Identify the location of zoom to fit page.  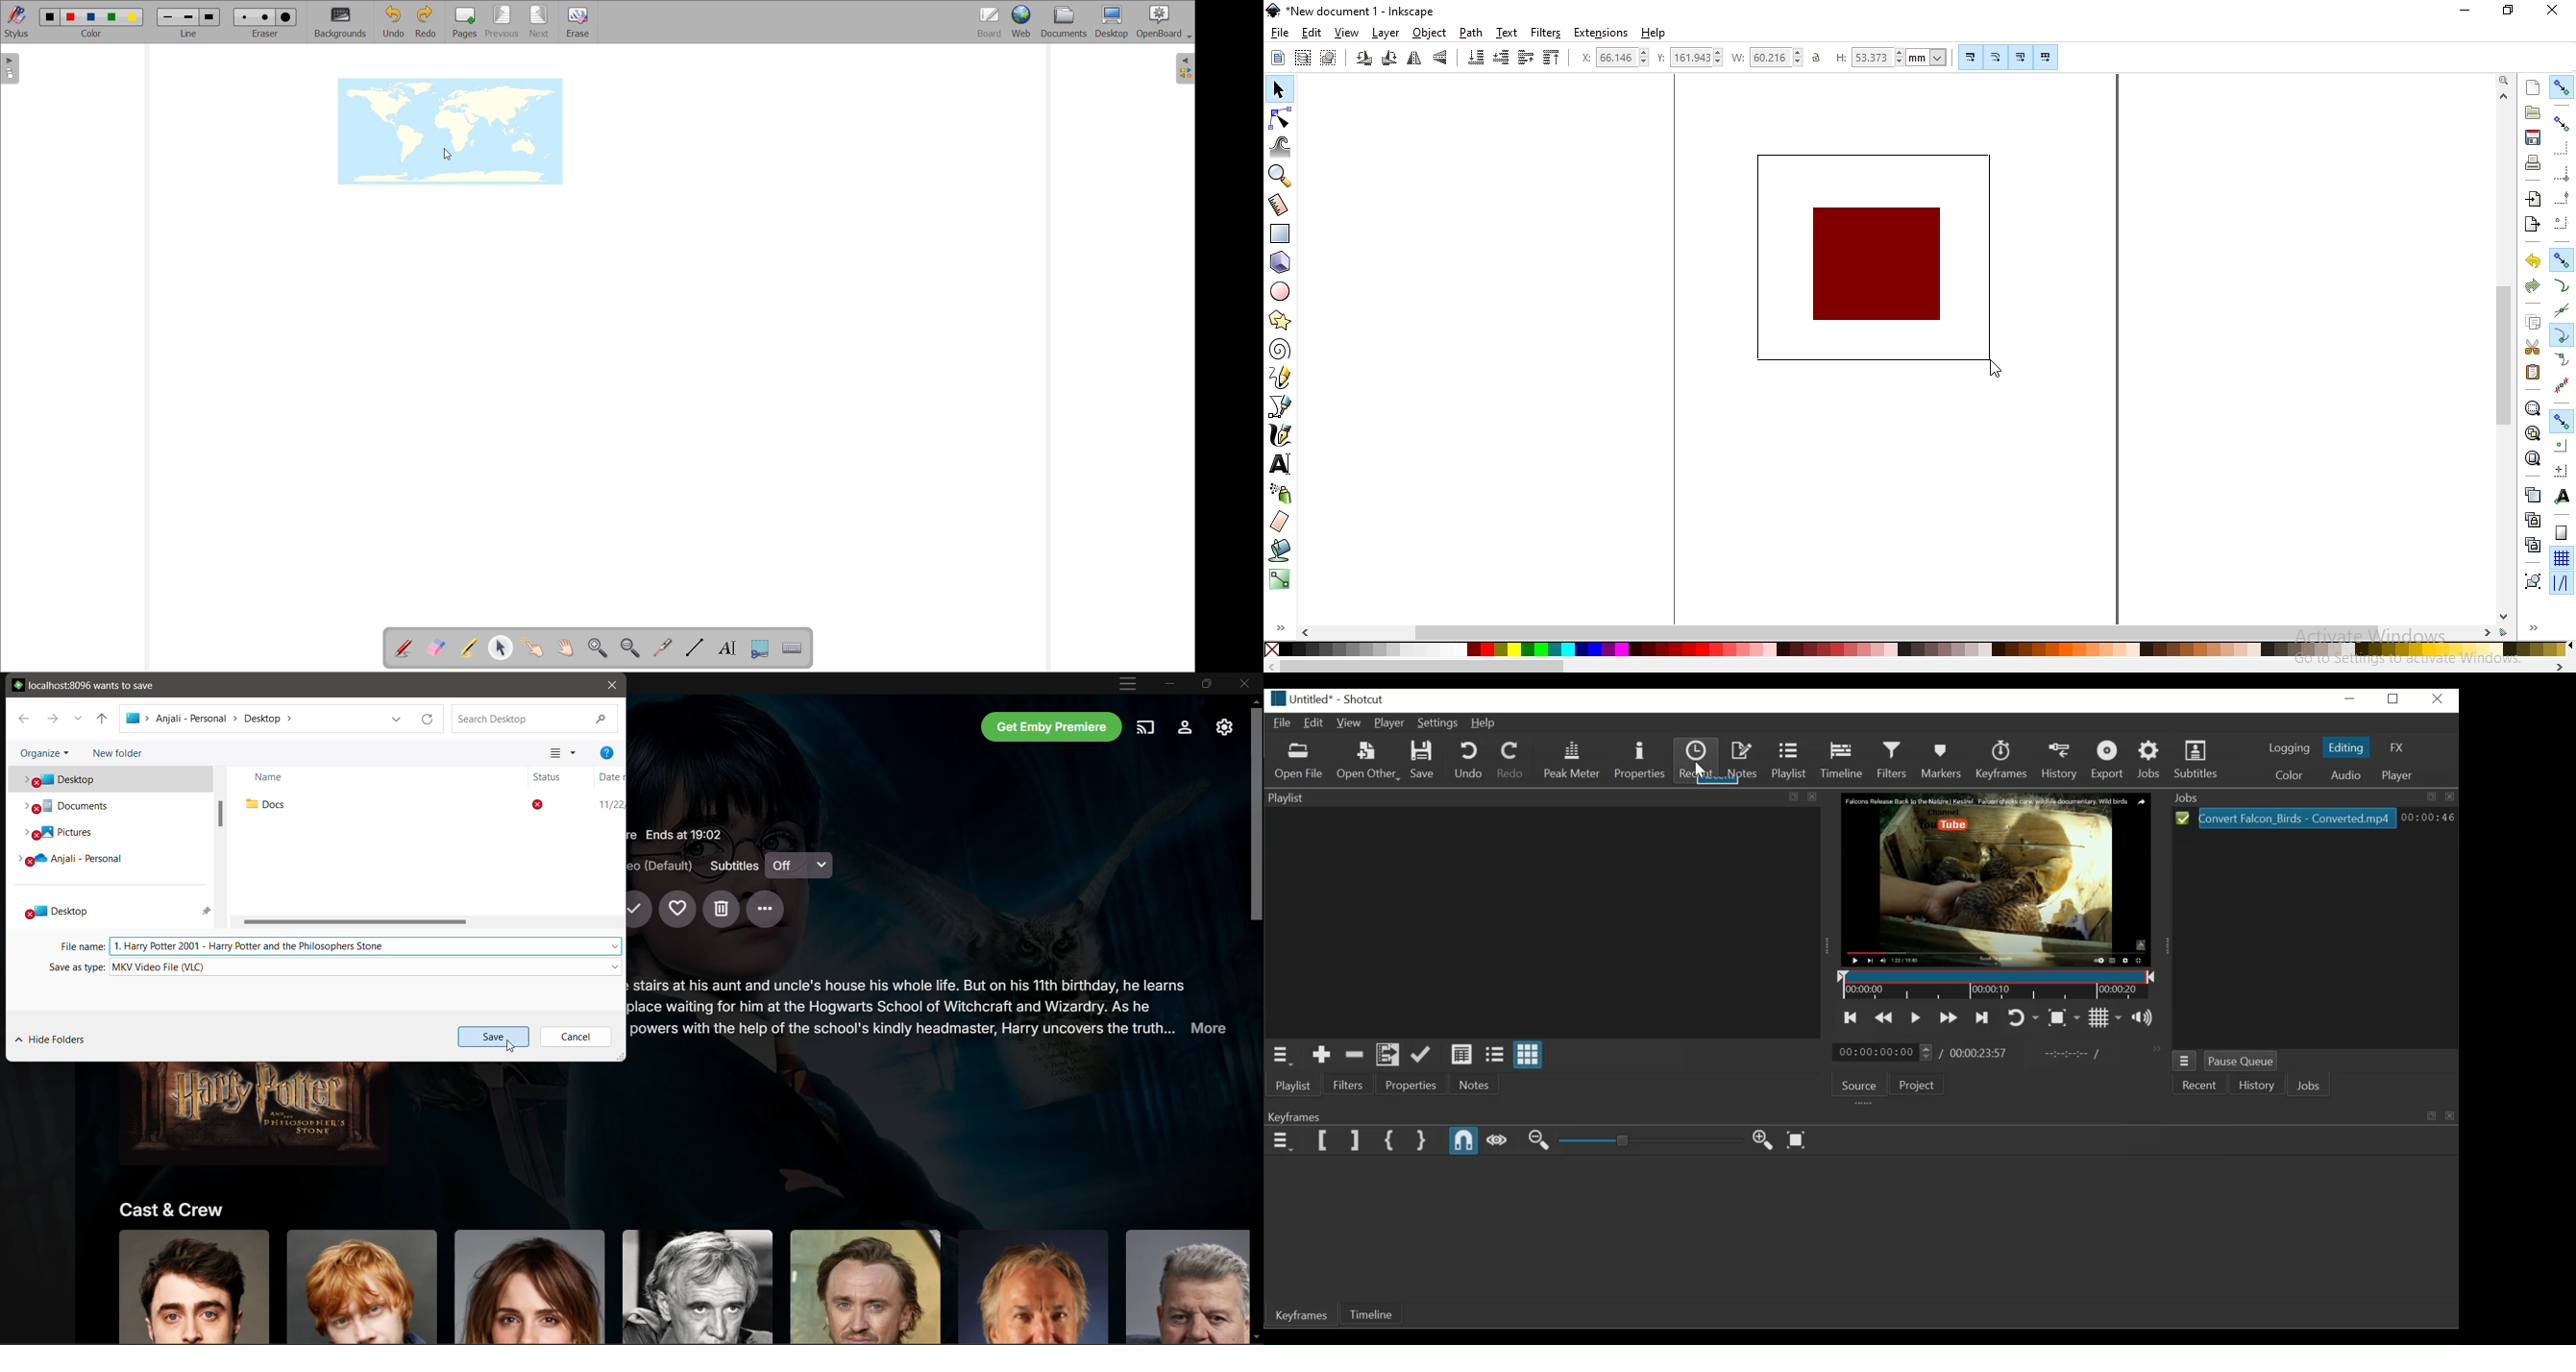
(2532, 458).